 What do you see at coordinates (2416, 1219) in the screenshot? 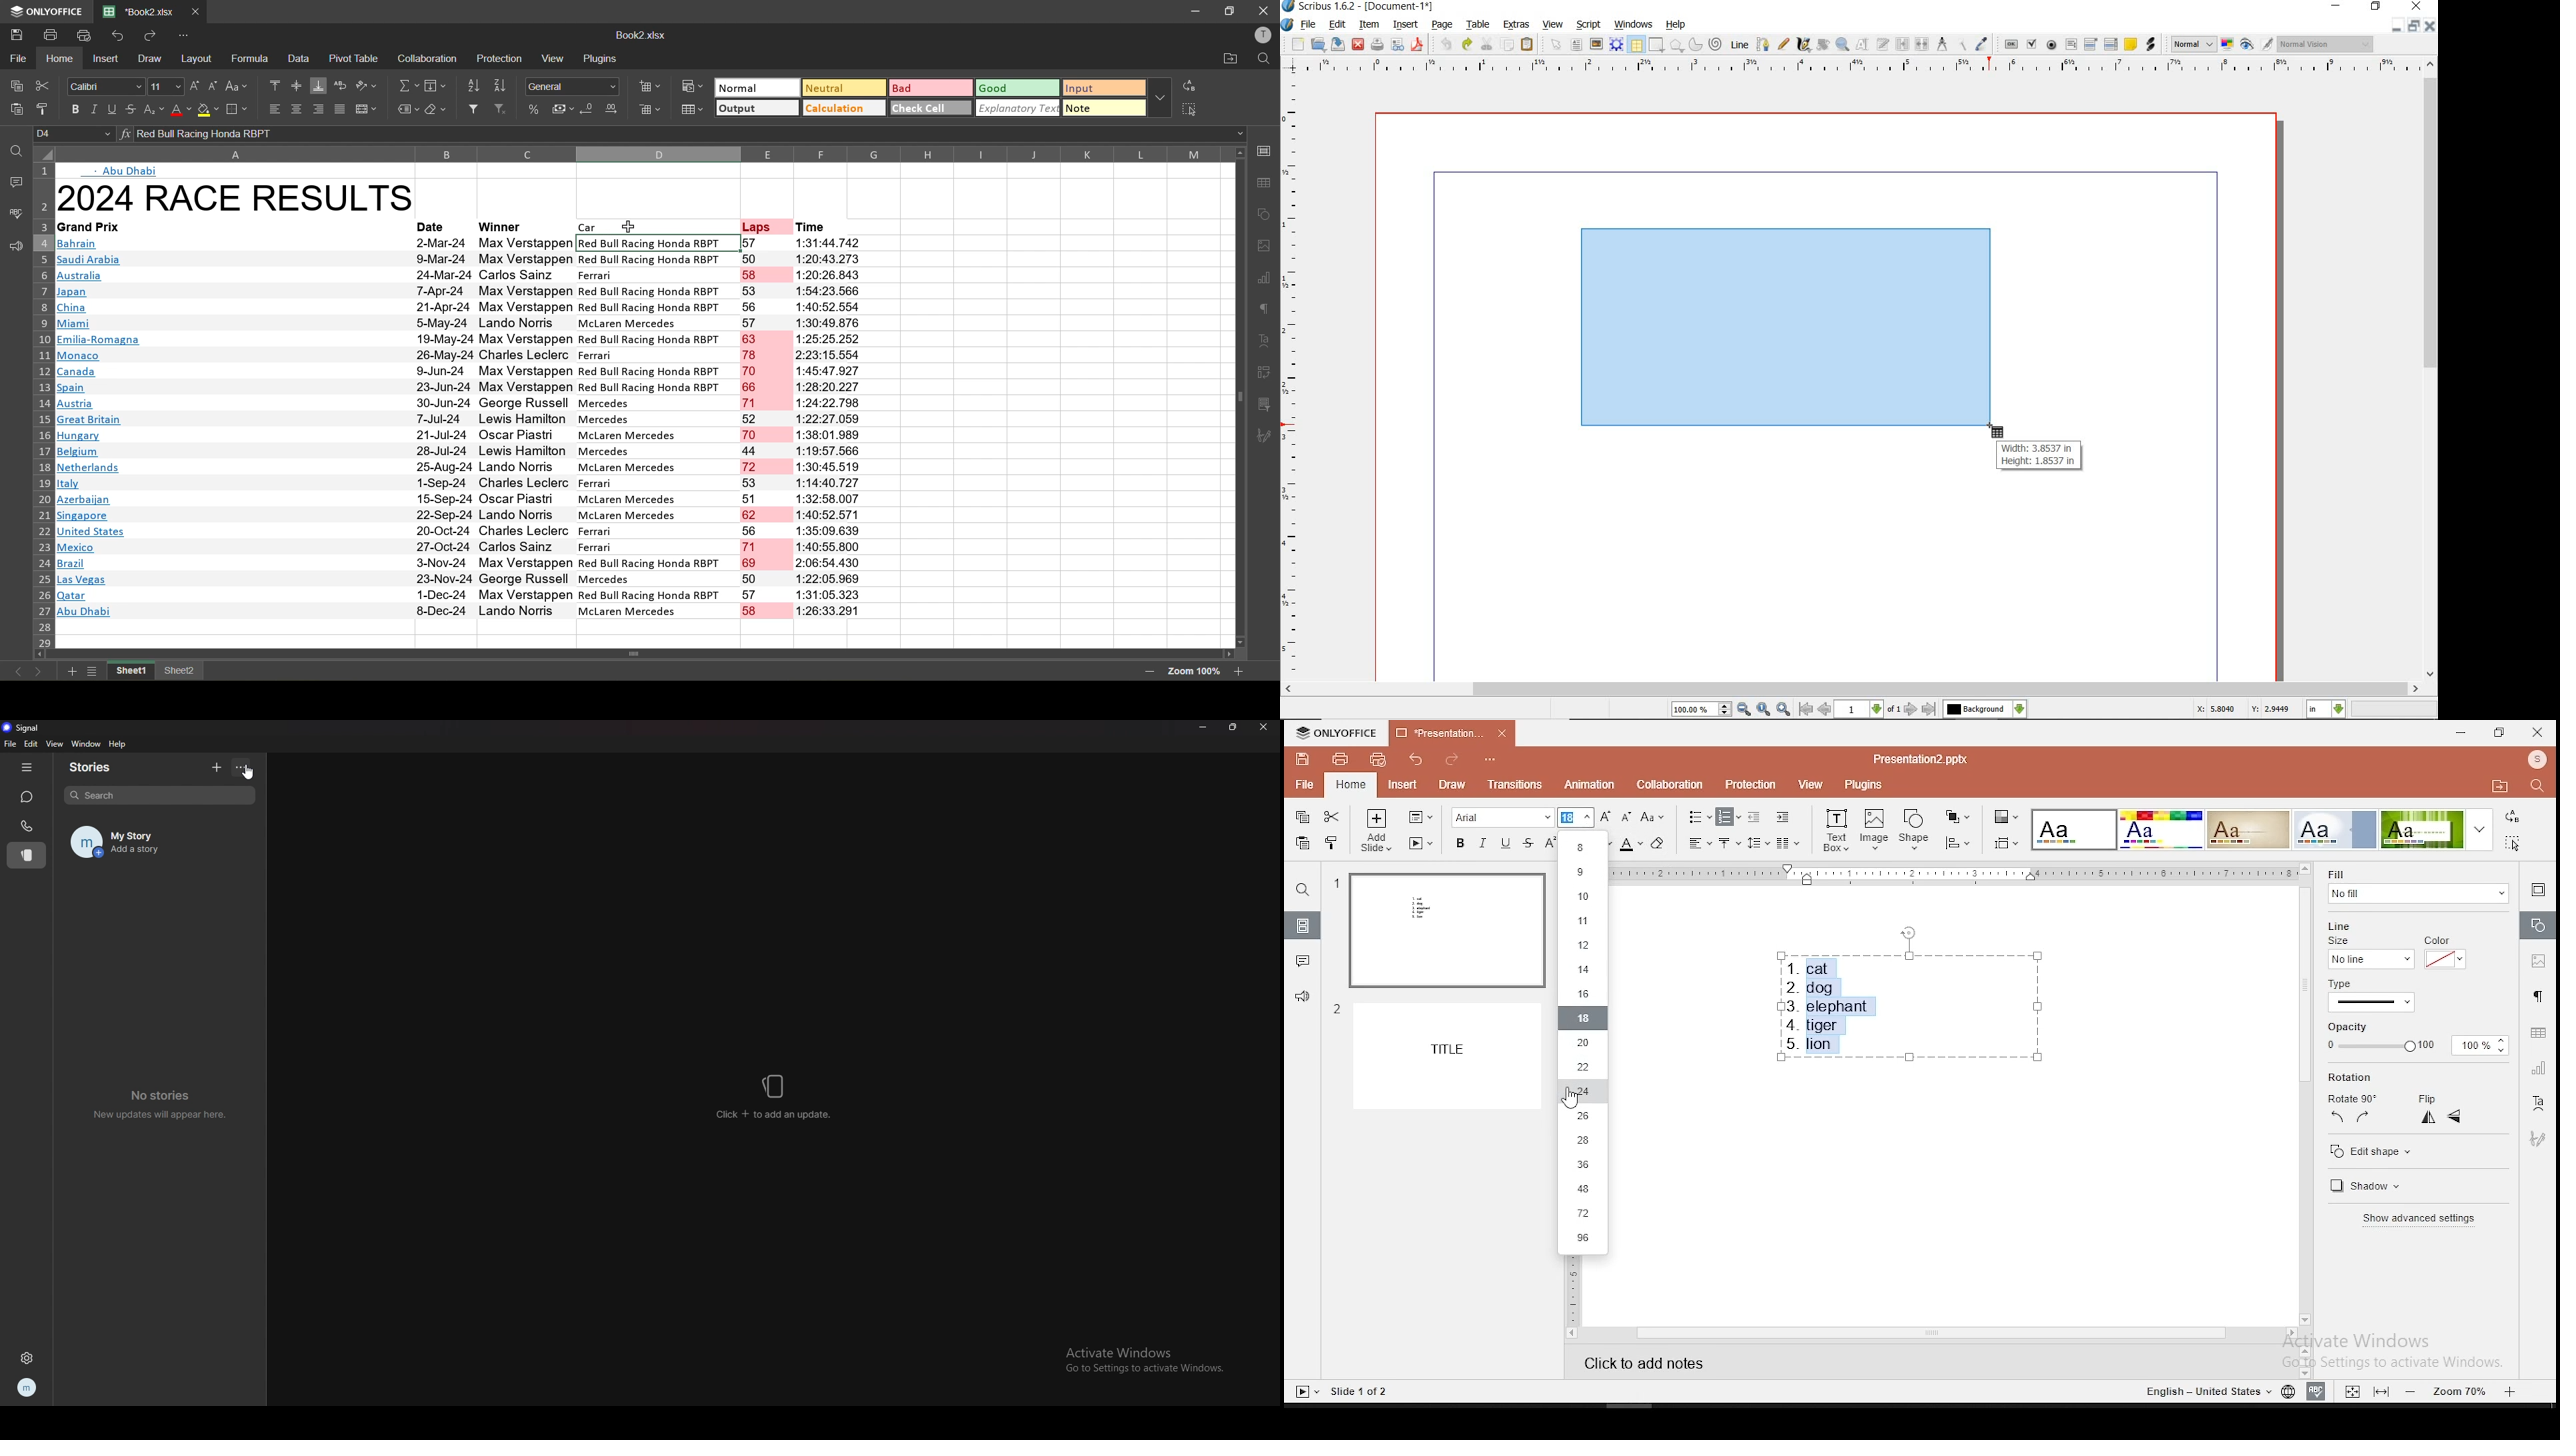
I see `show advanced settings` at bounding box center [2416, 1219].